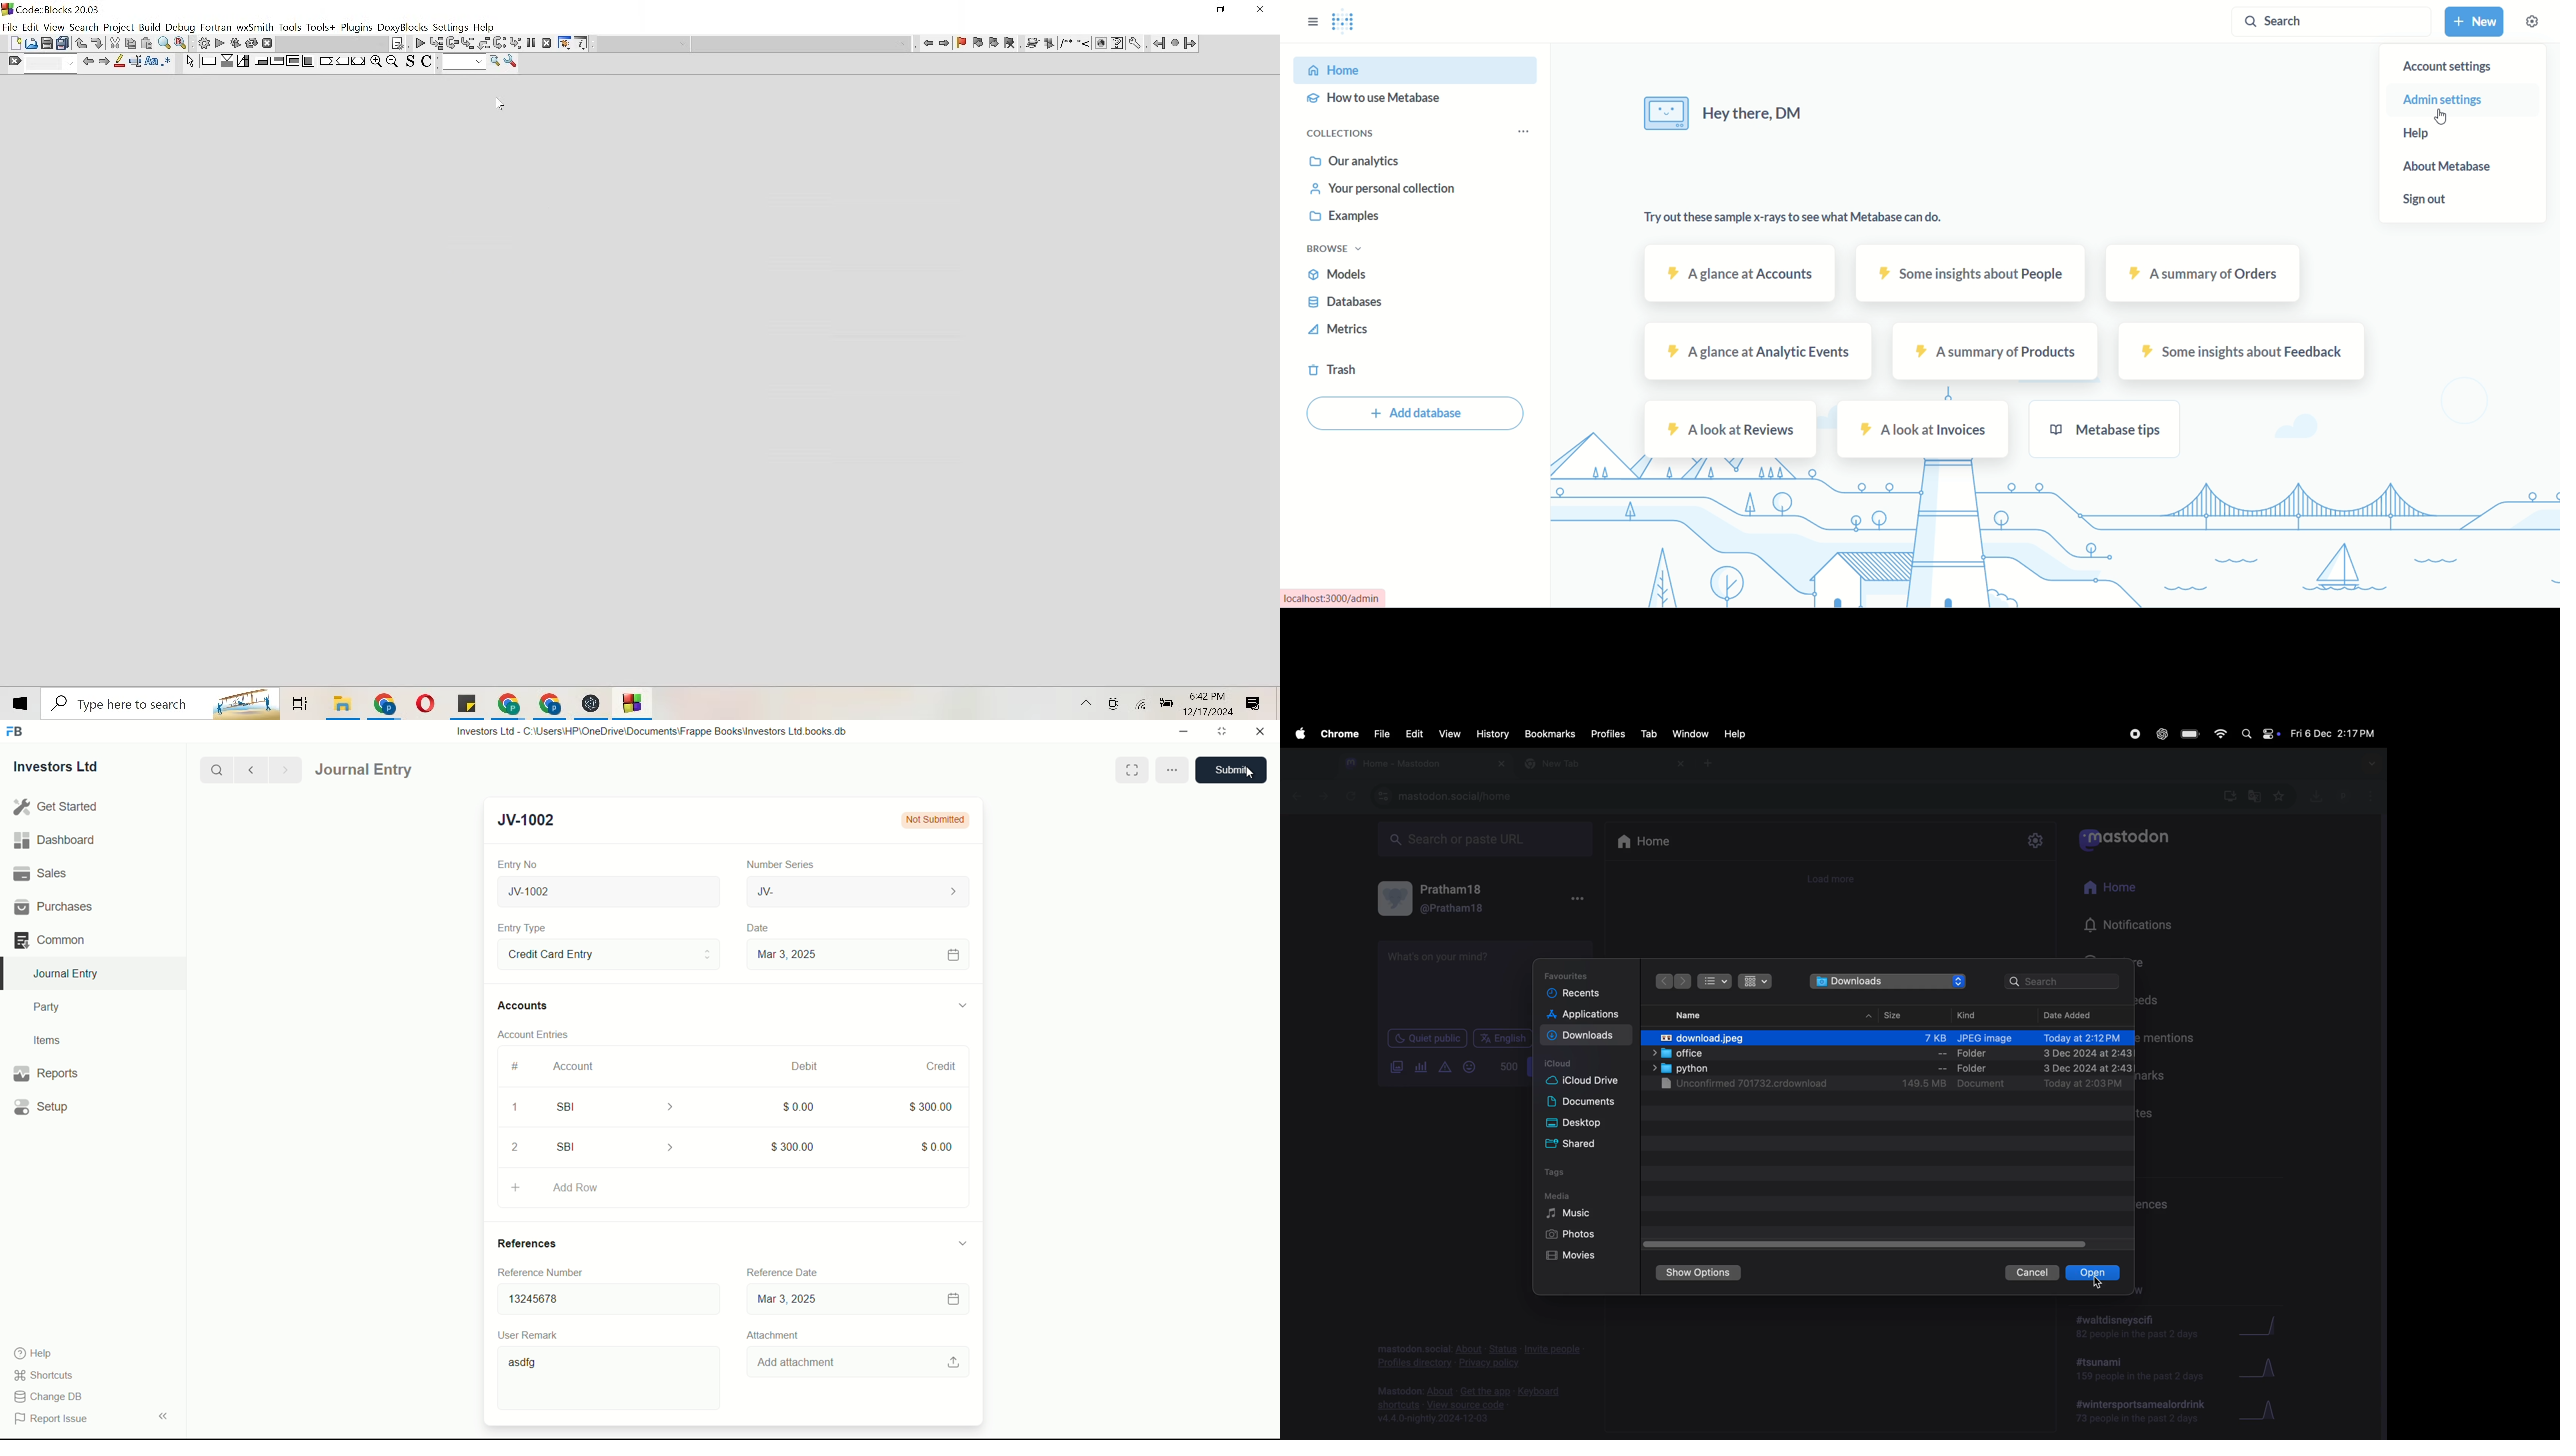 The width and height of the screenshot is (2576, 1456). What do you see at coordinates (938, 1144) in the screenshot?
I see `$0.00` at bounding box center [938, 1144].